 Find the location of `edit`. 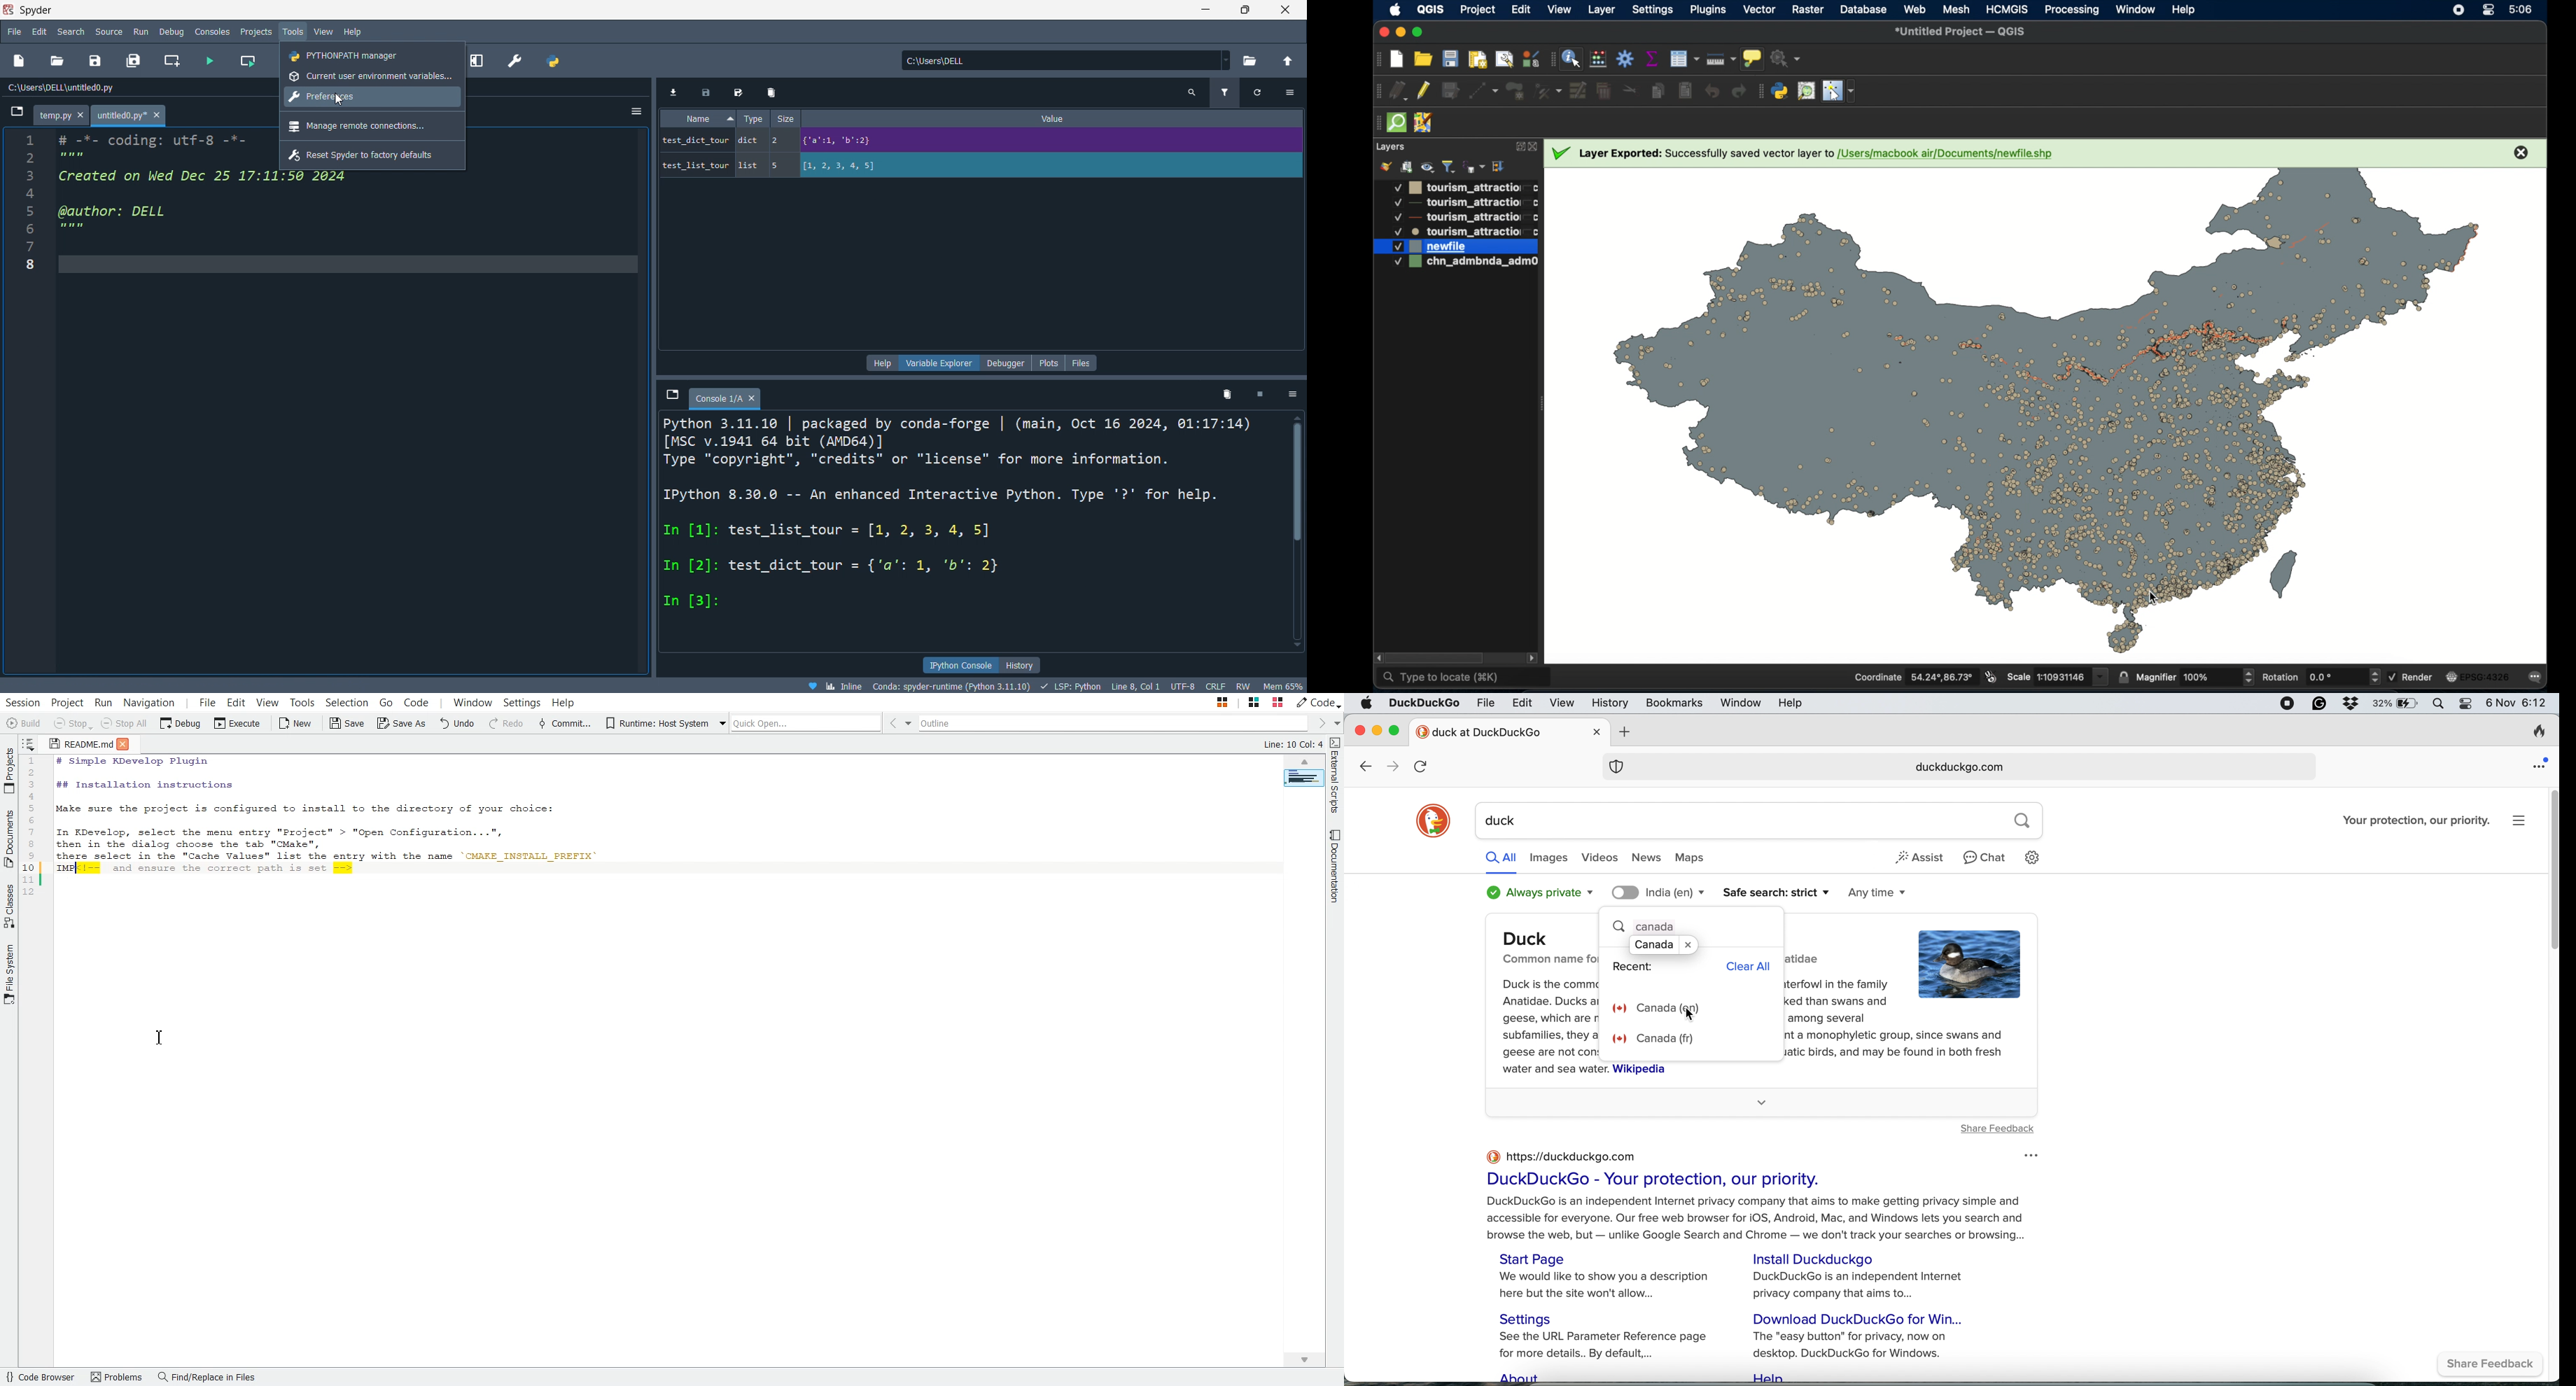

edit is located at coordinates (38, 31).